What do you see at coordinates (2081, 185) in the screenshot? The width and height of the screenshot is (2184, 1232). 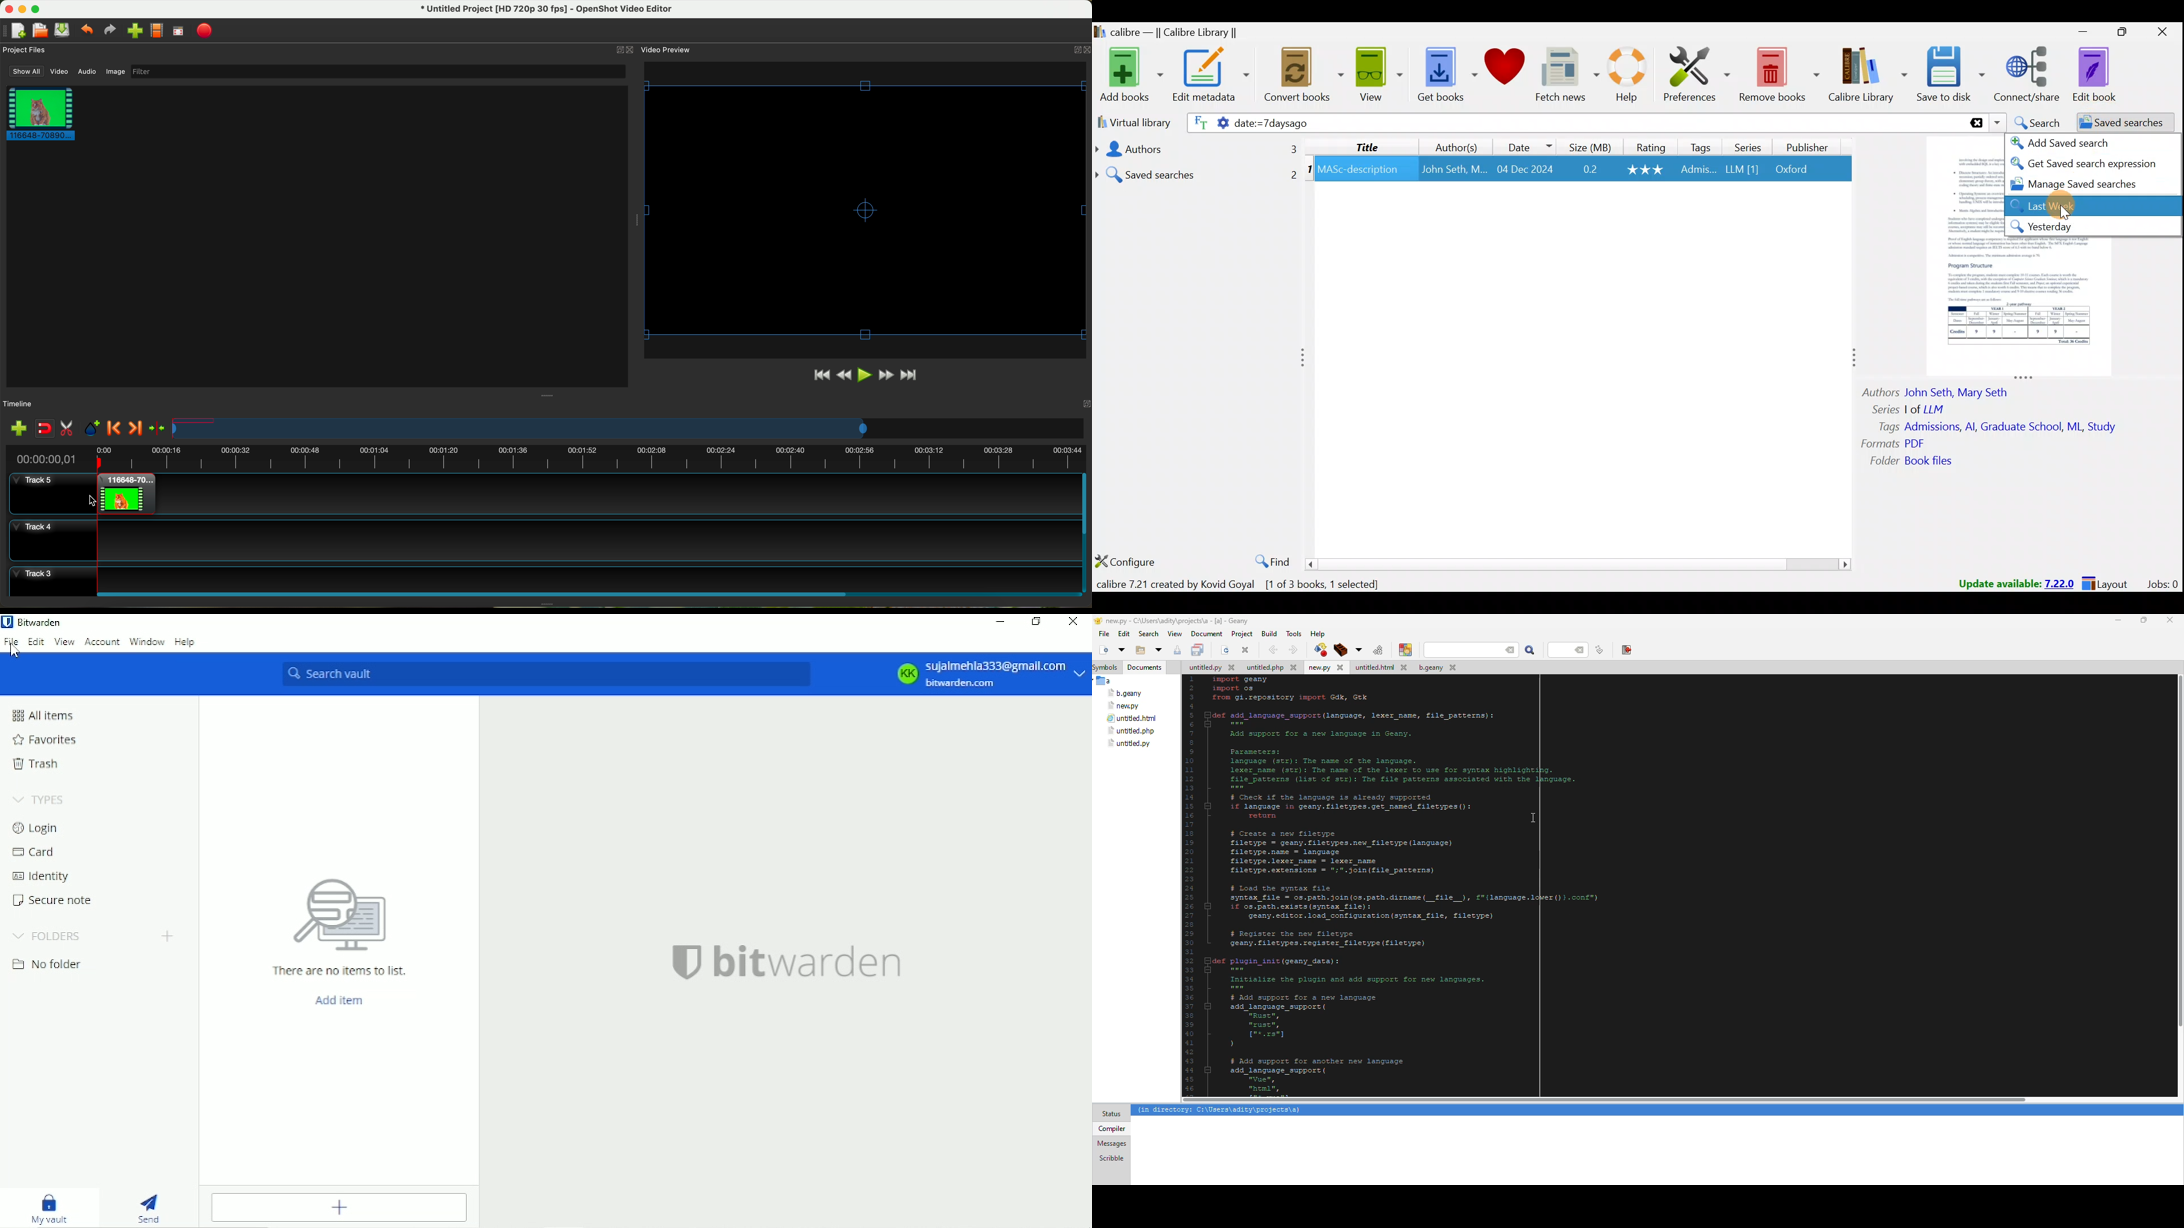 I see `Manage Saved searches` at bounding box center [2081, 185].